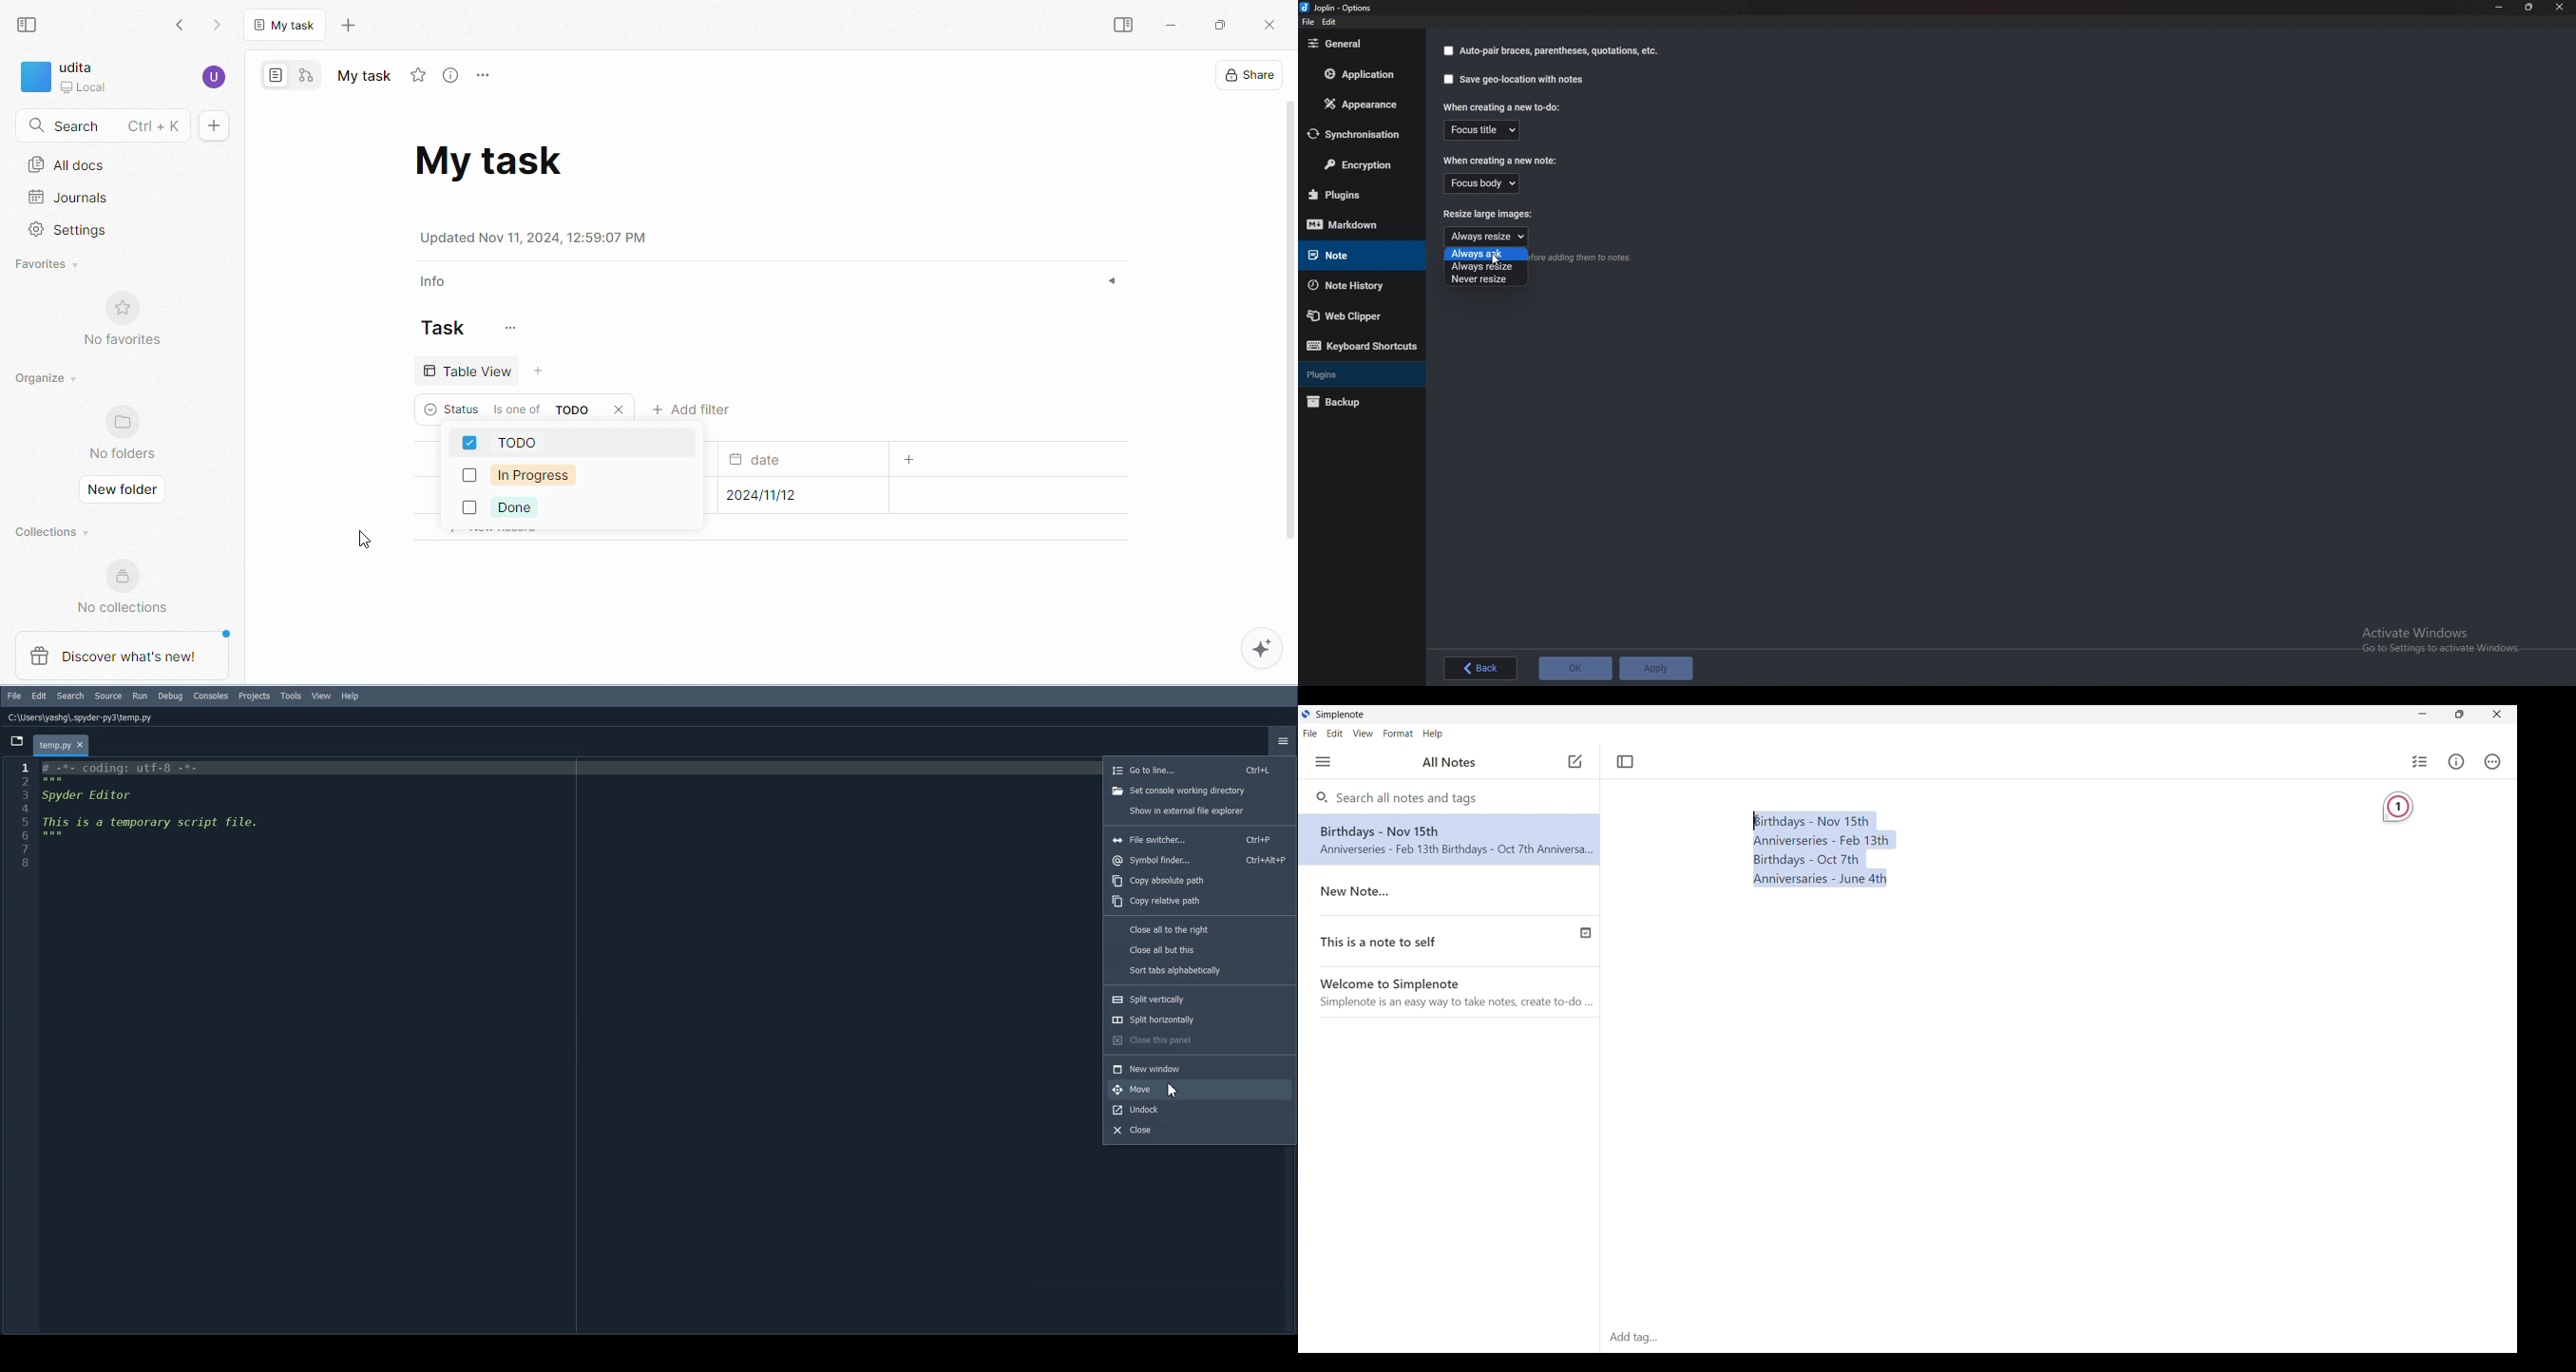 The height and width of the screenshot is (1372, 2576). I want to click on Always ask, so click(1486, 254).